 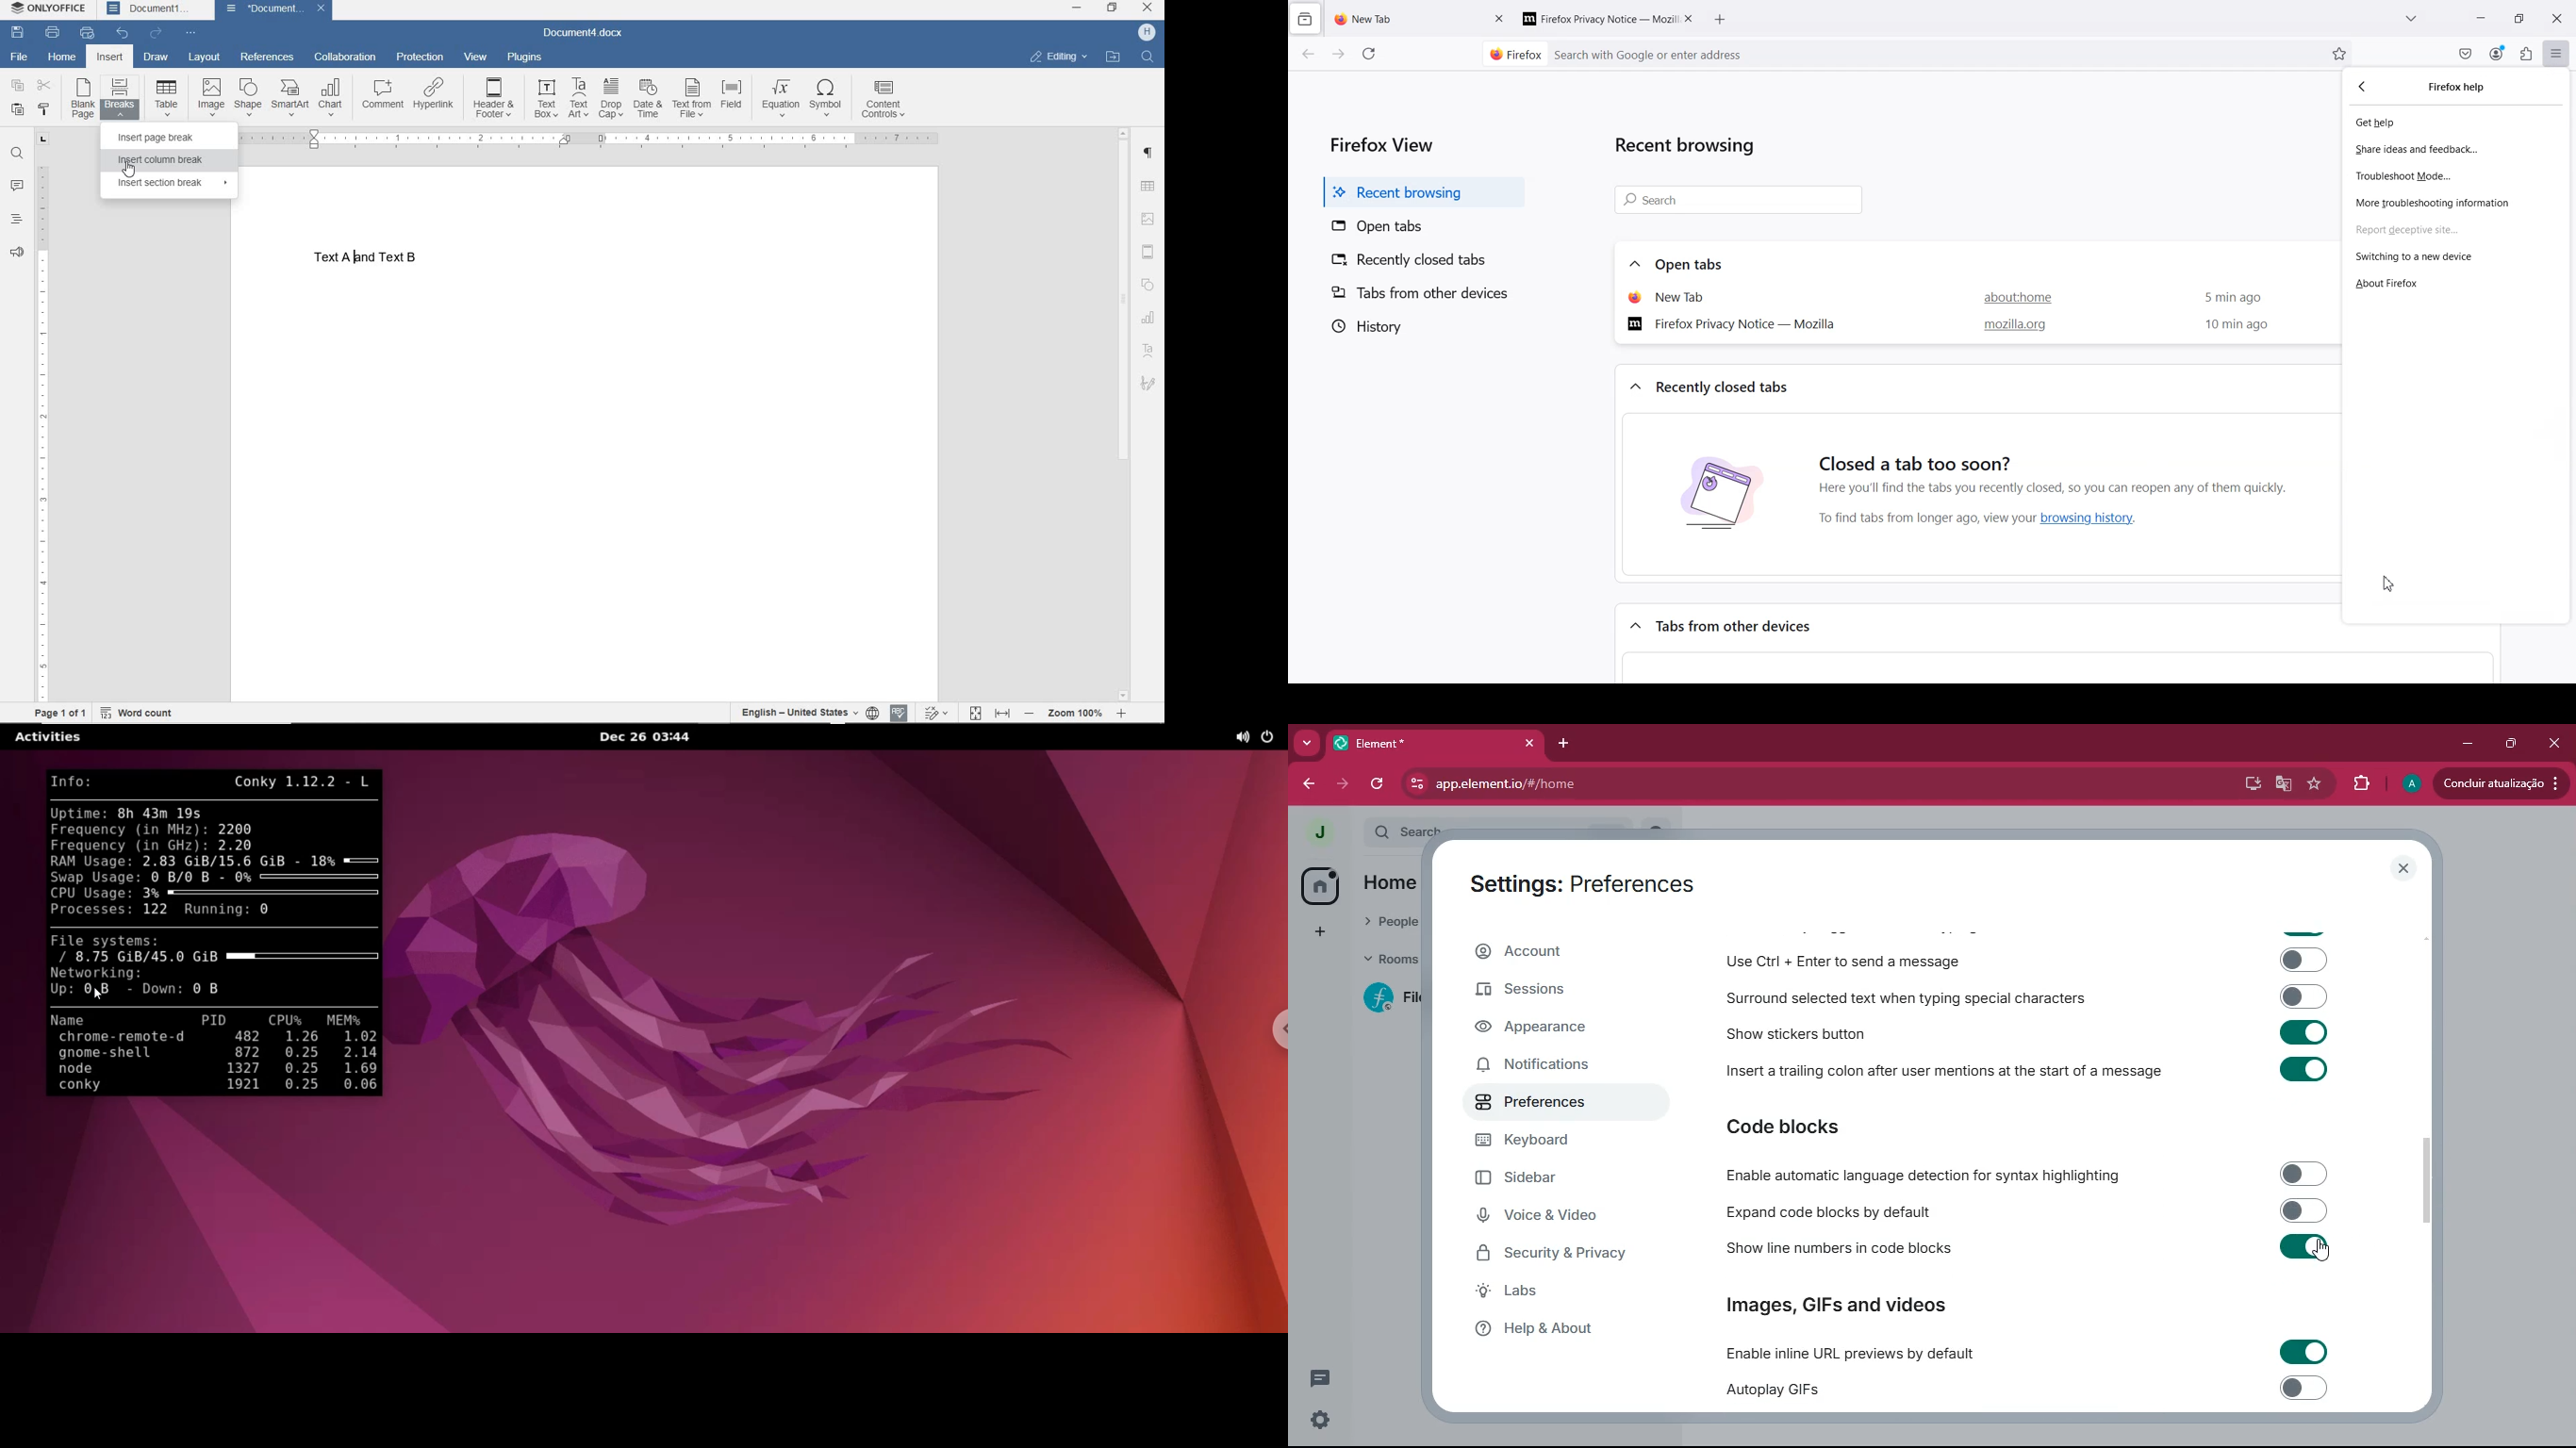 What do you see at coordinates (17, 110) in the screenshot?
I see `PASTE` at bounding box center [17, 110].